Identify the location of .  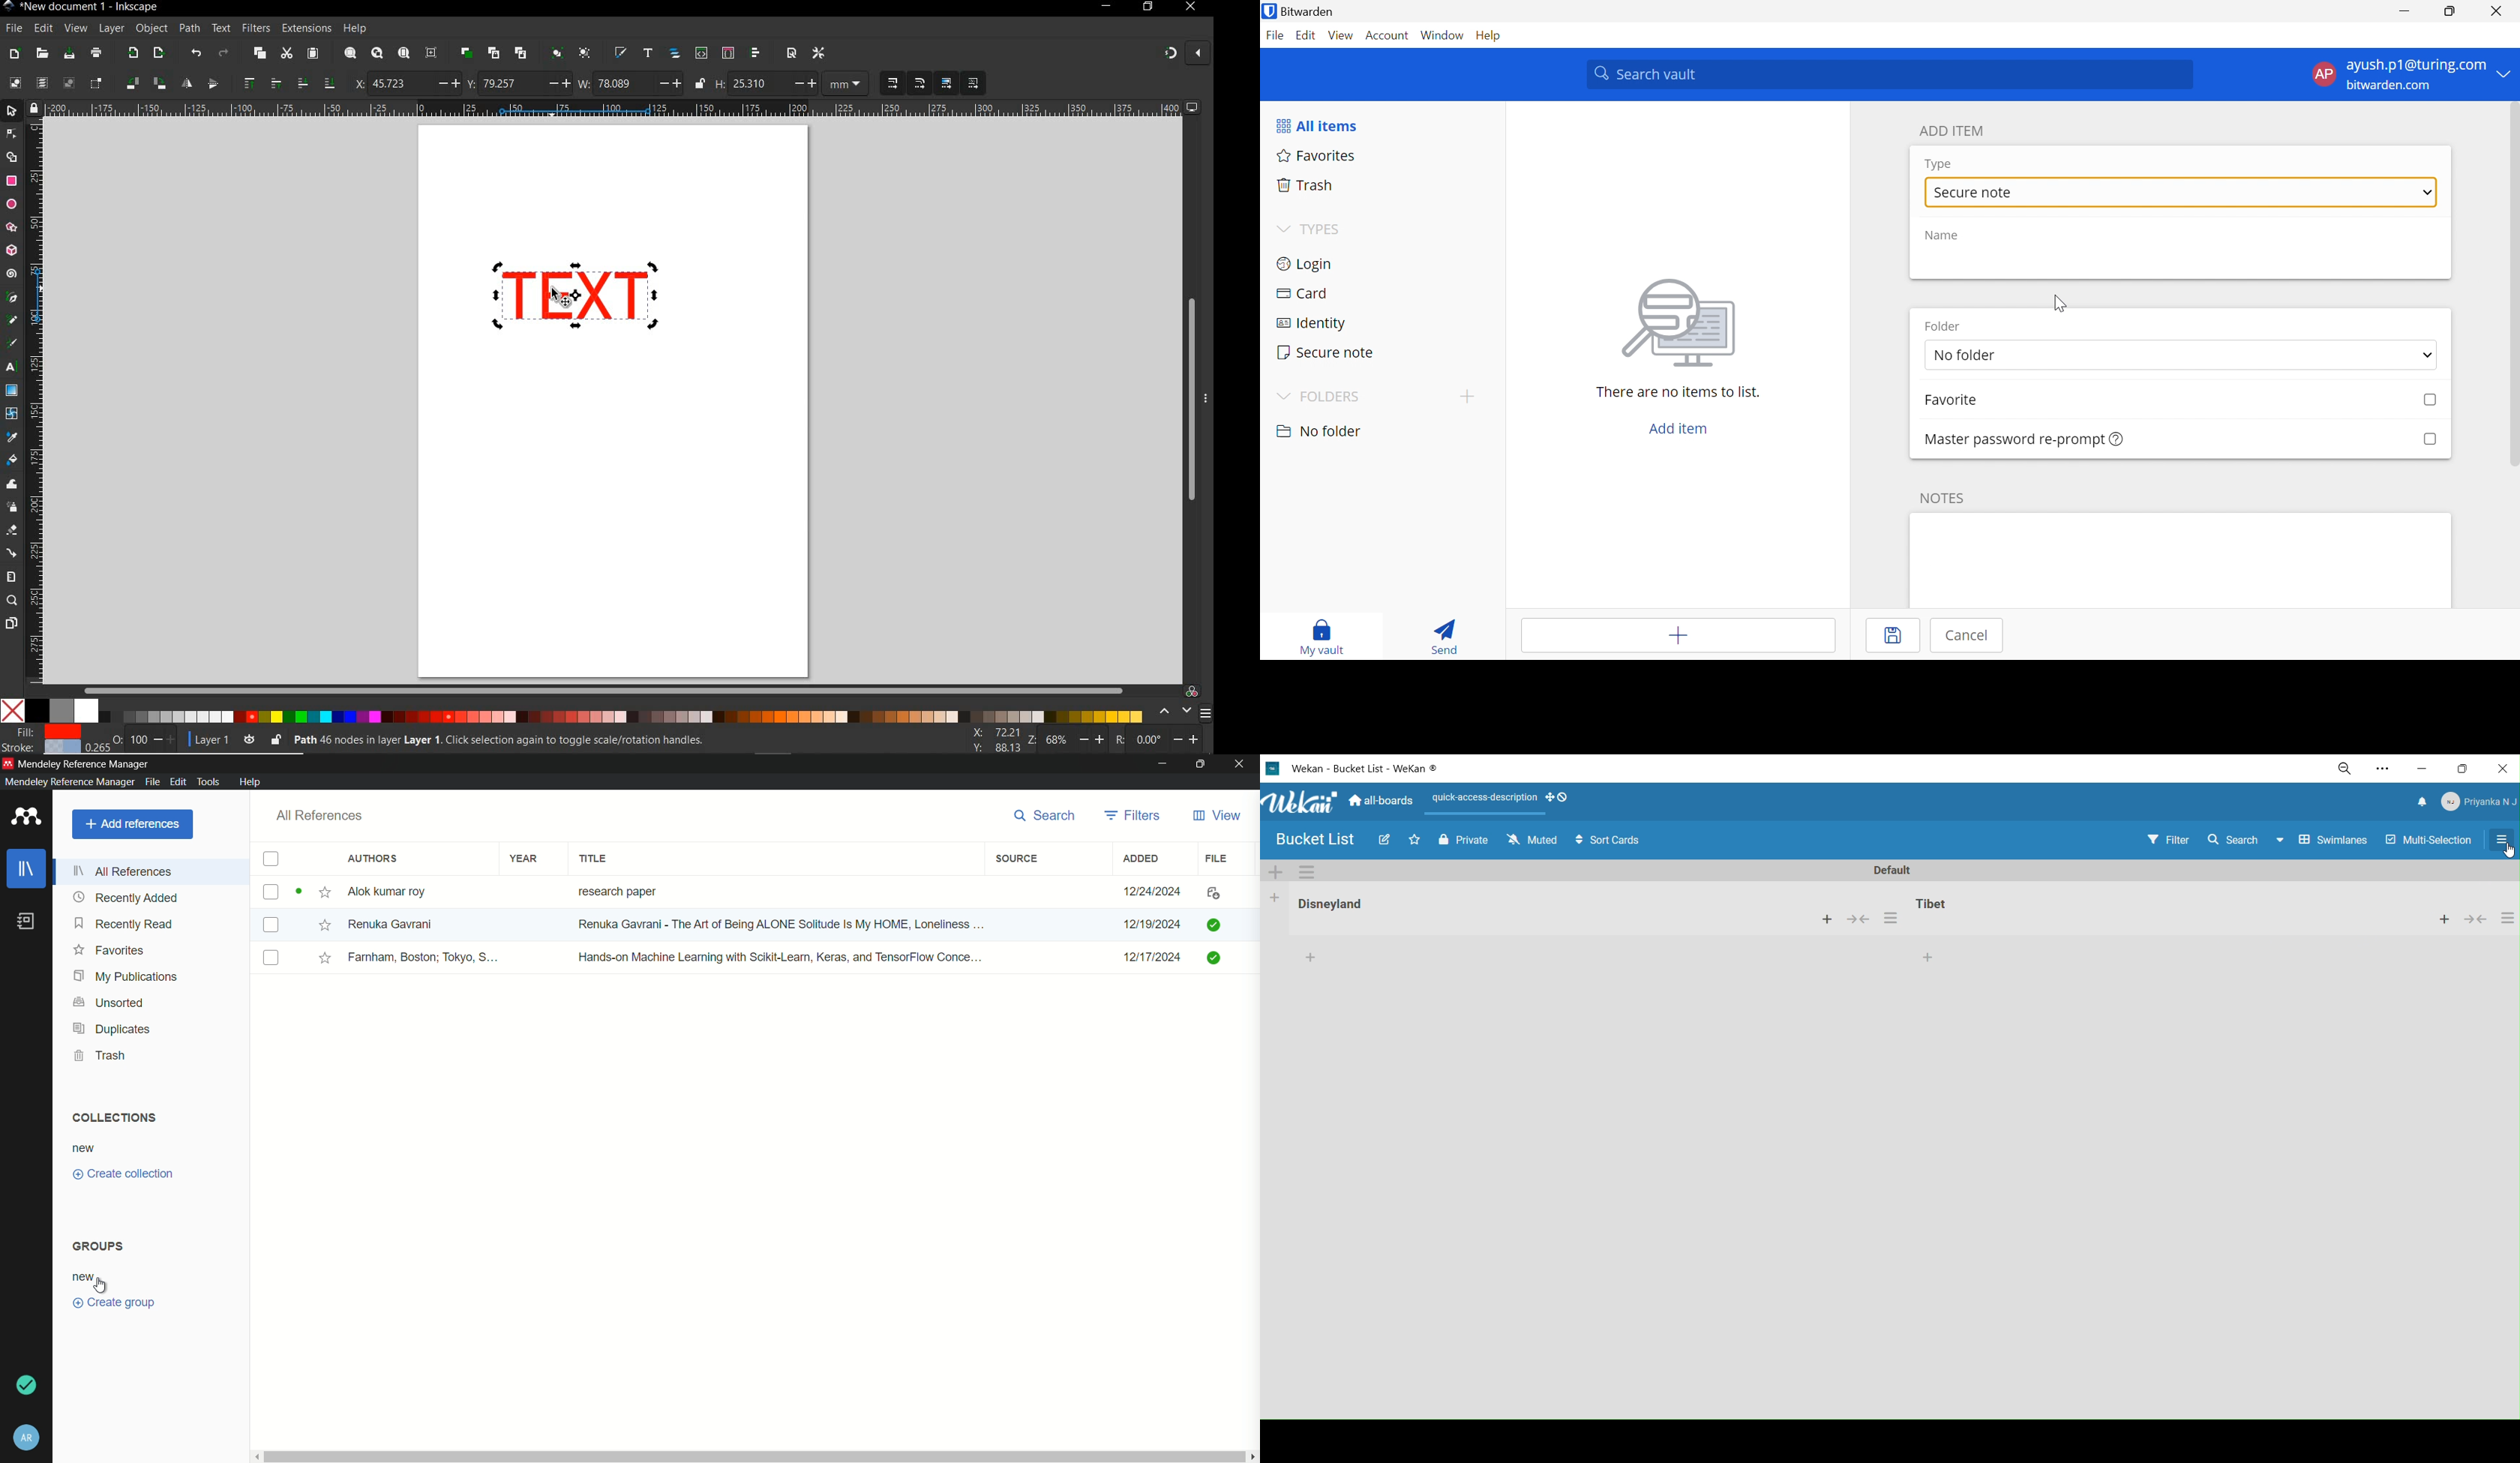
(1946, 234).